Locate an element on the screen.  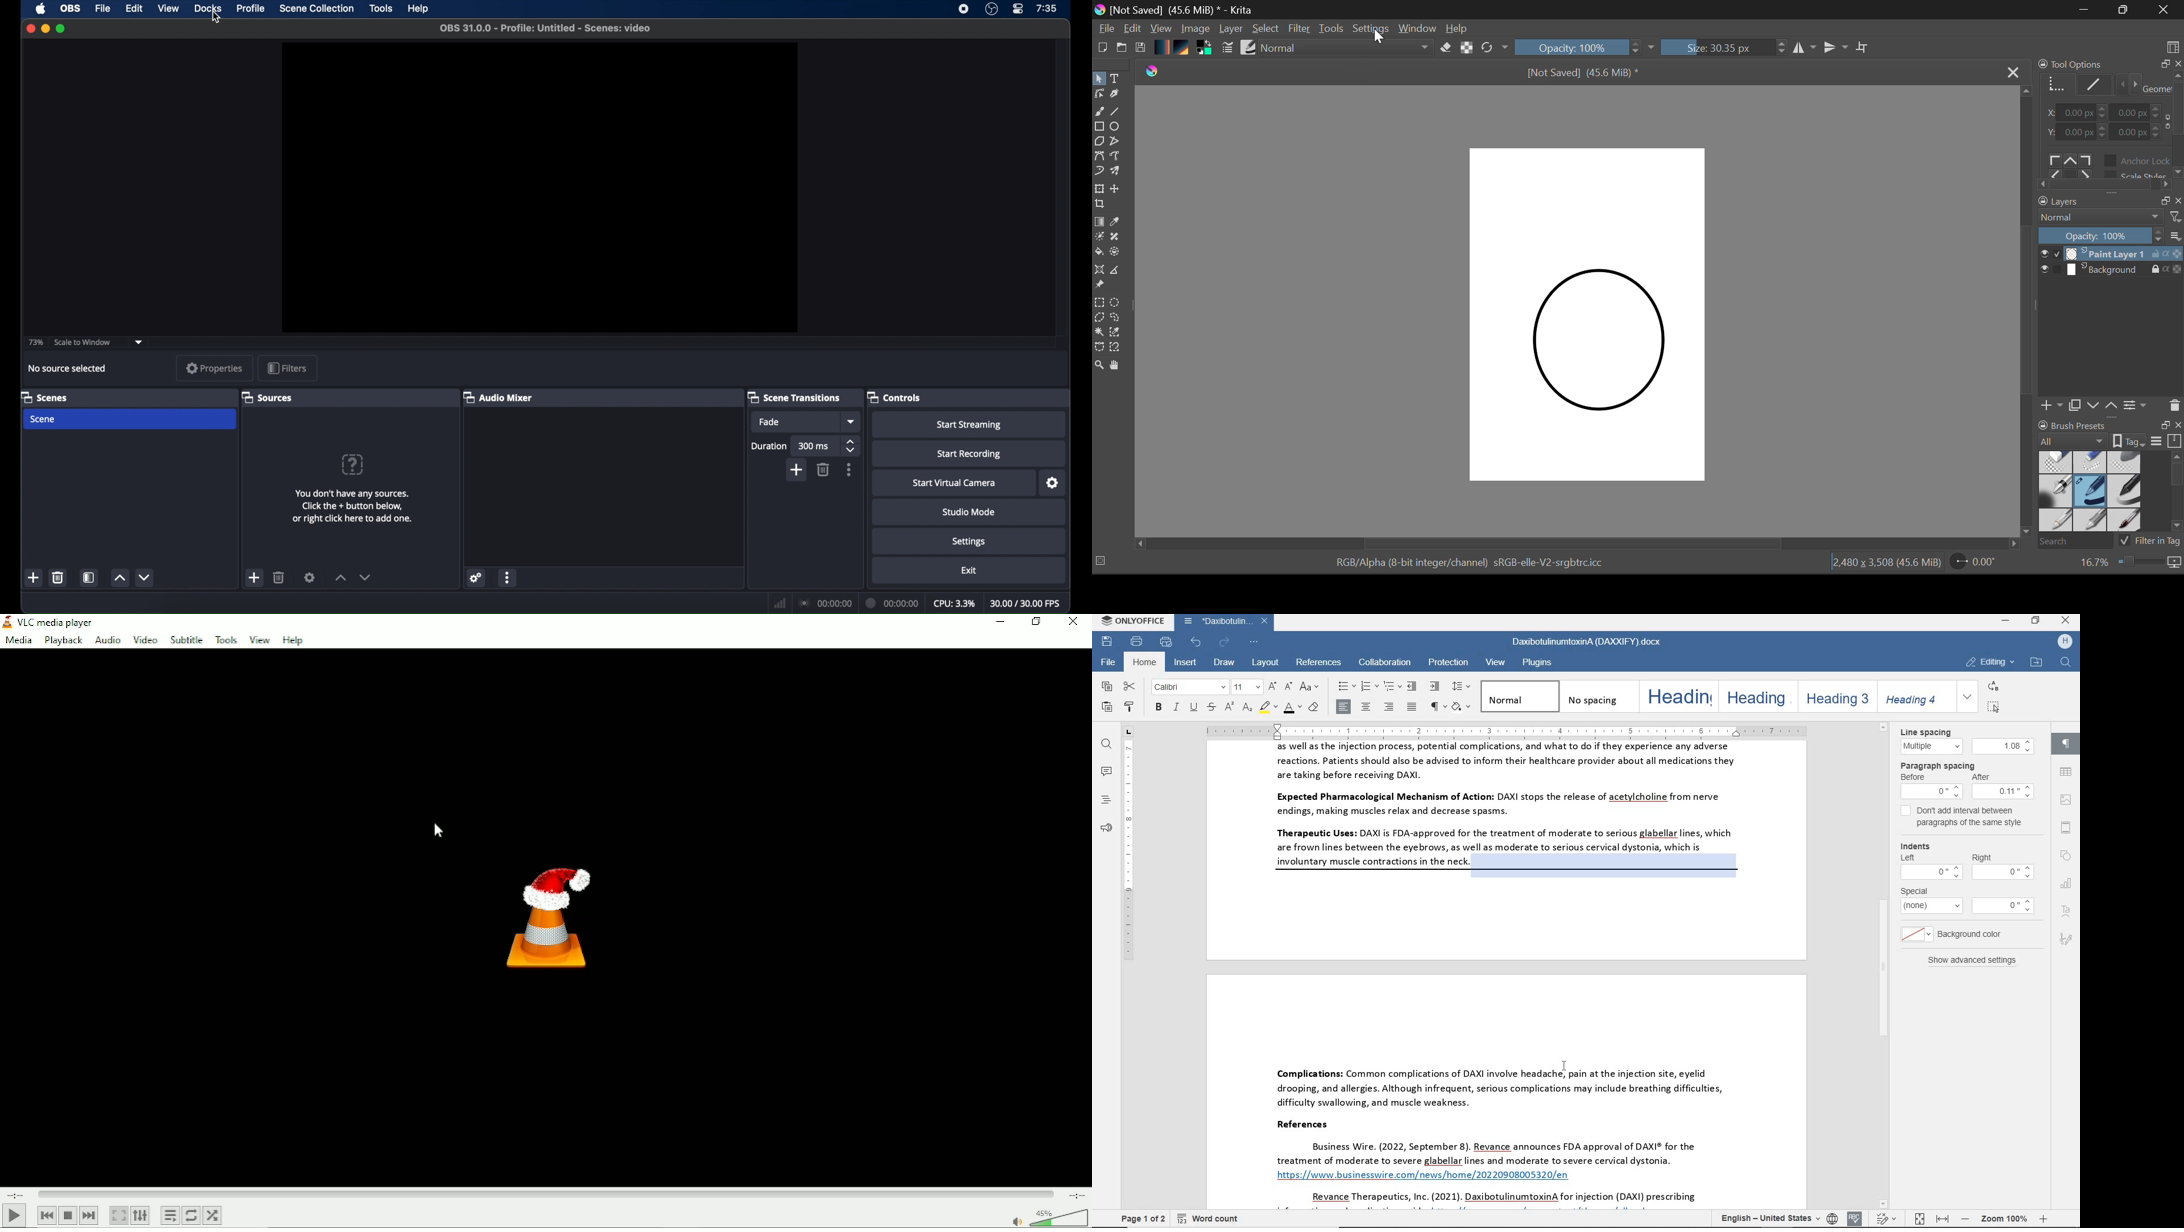
Magnetic Selection is located at coordinates (1114, 348).